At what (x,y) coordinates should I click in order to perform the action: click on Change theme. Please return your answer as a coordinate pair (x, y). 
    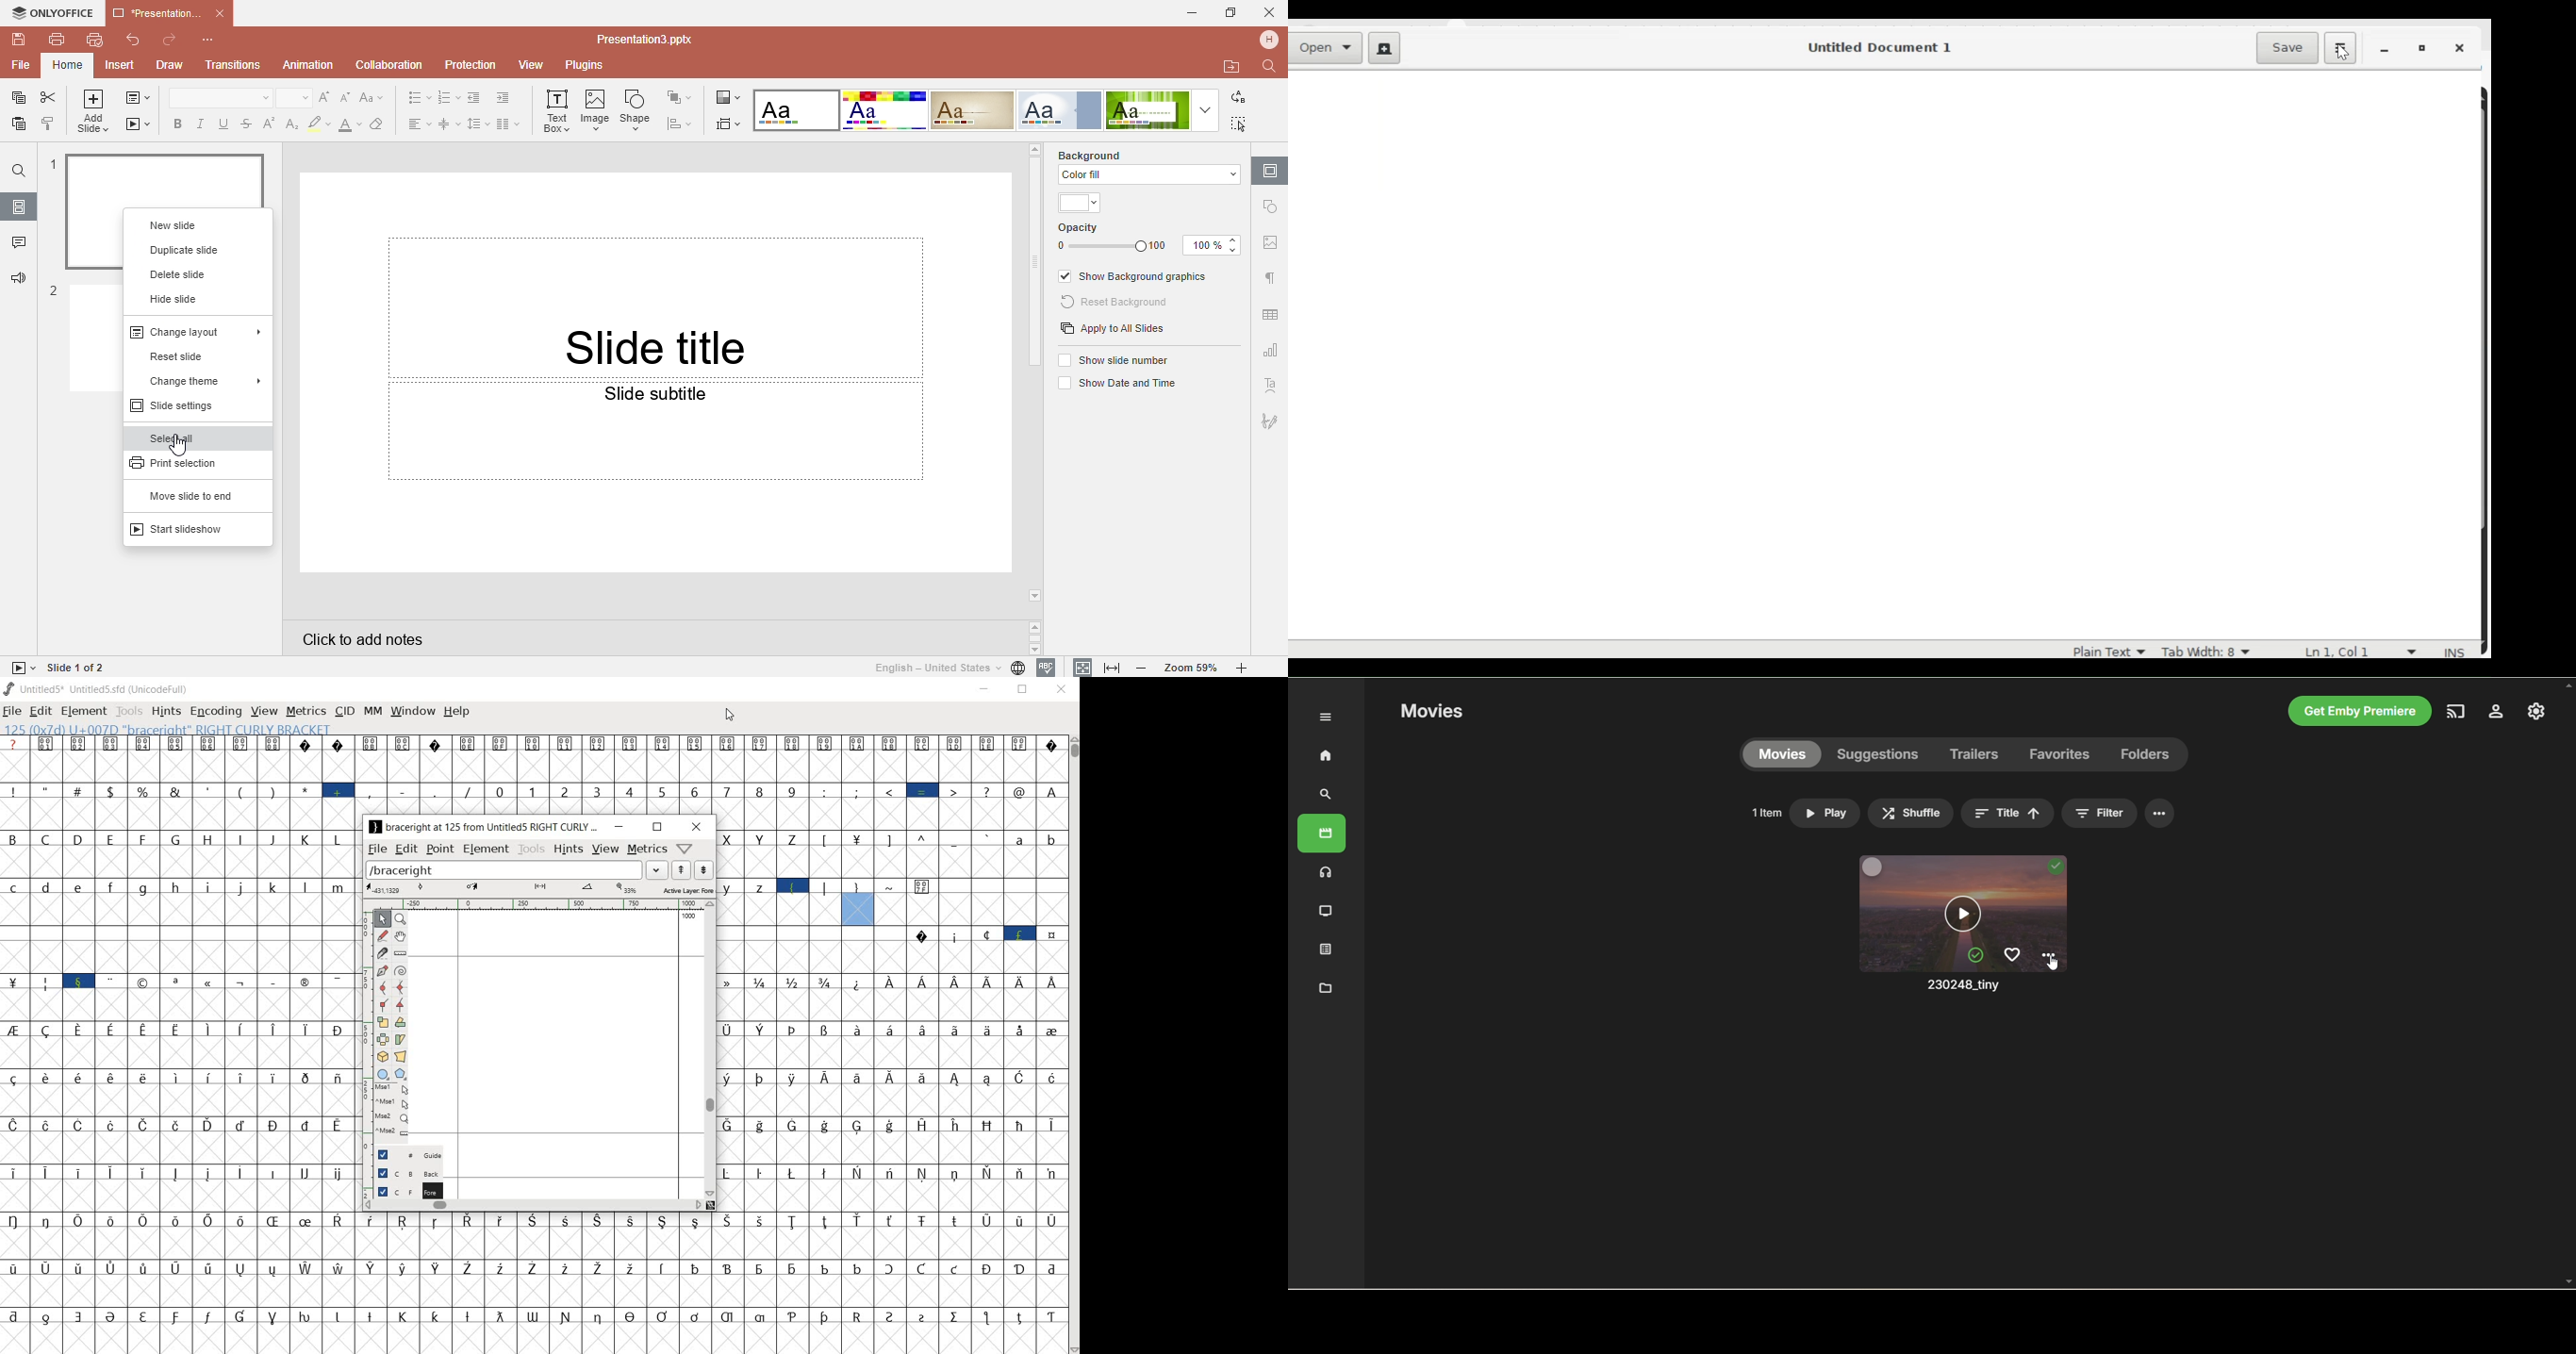
    Looking at the image, I should click on (195, 378).